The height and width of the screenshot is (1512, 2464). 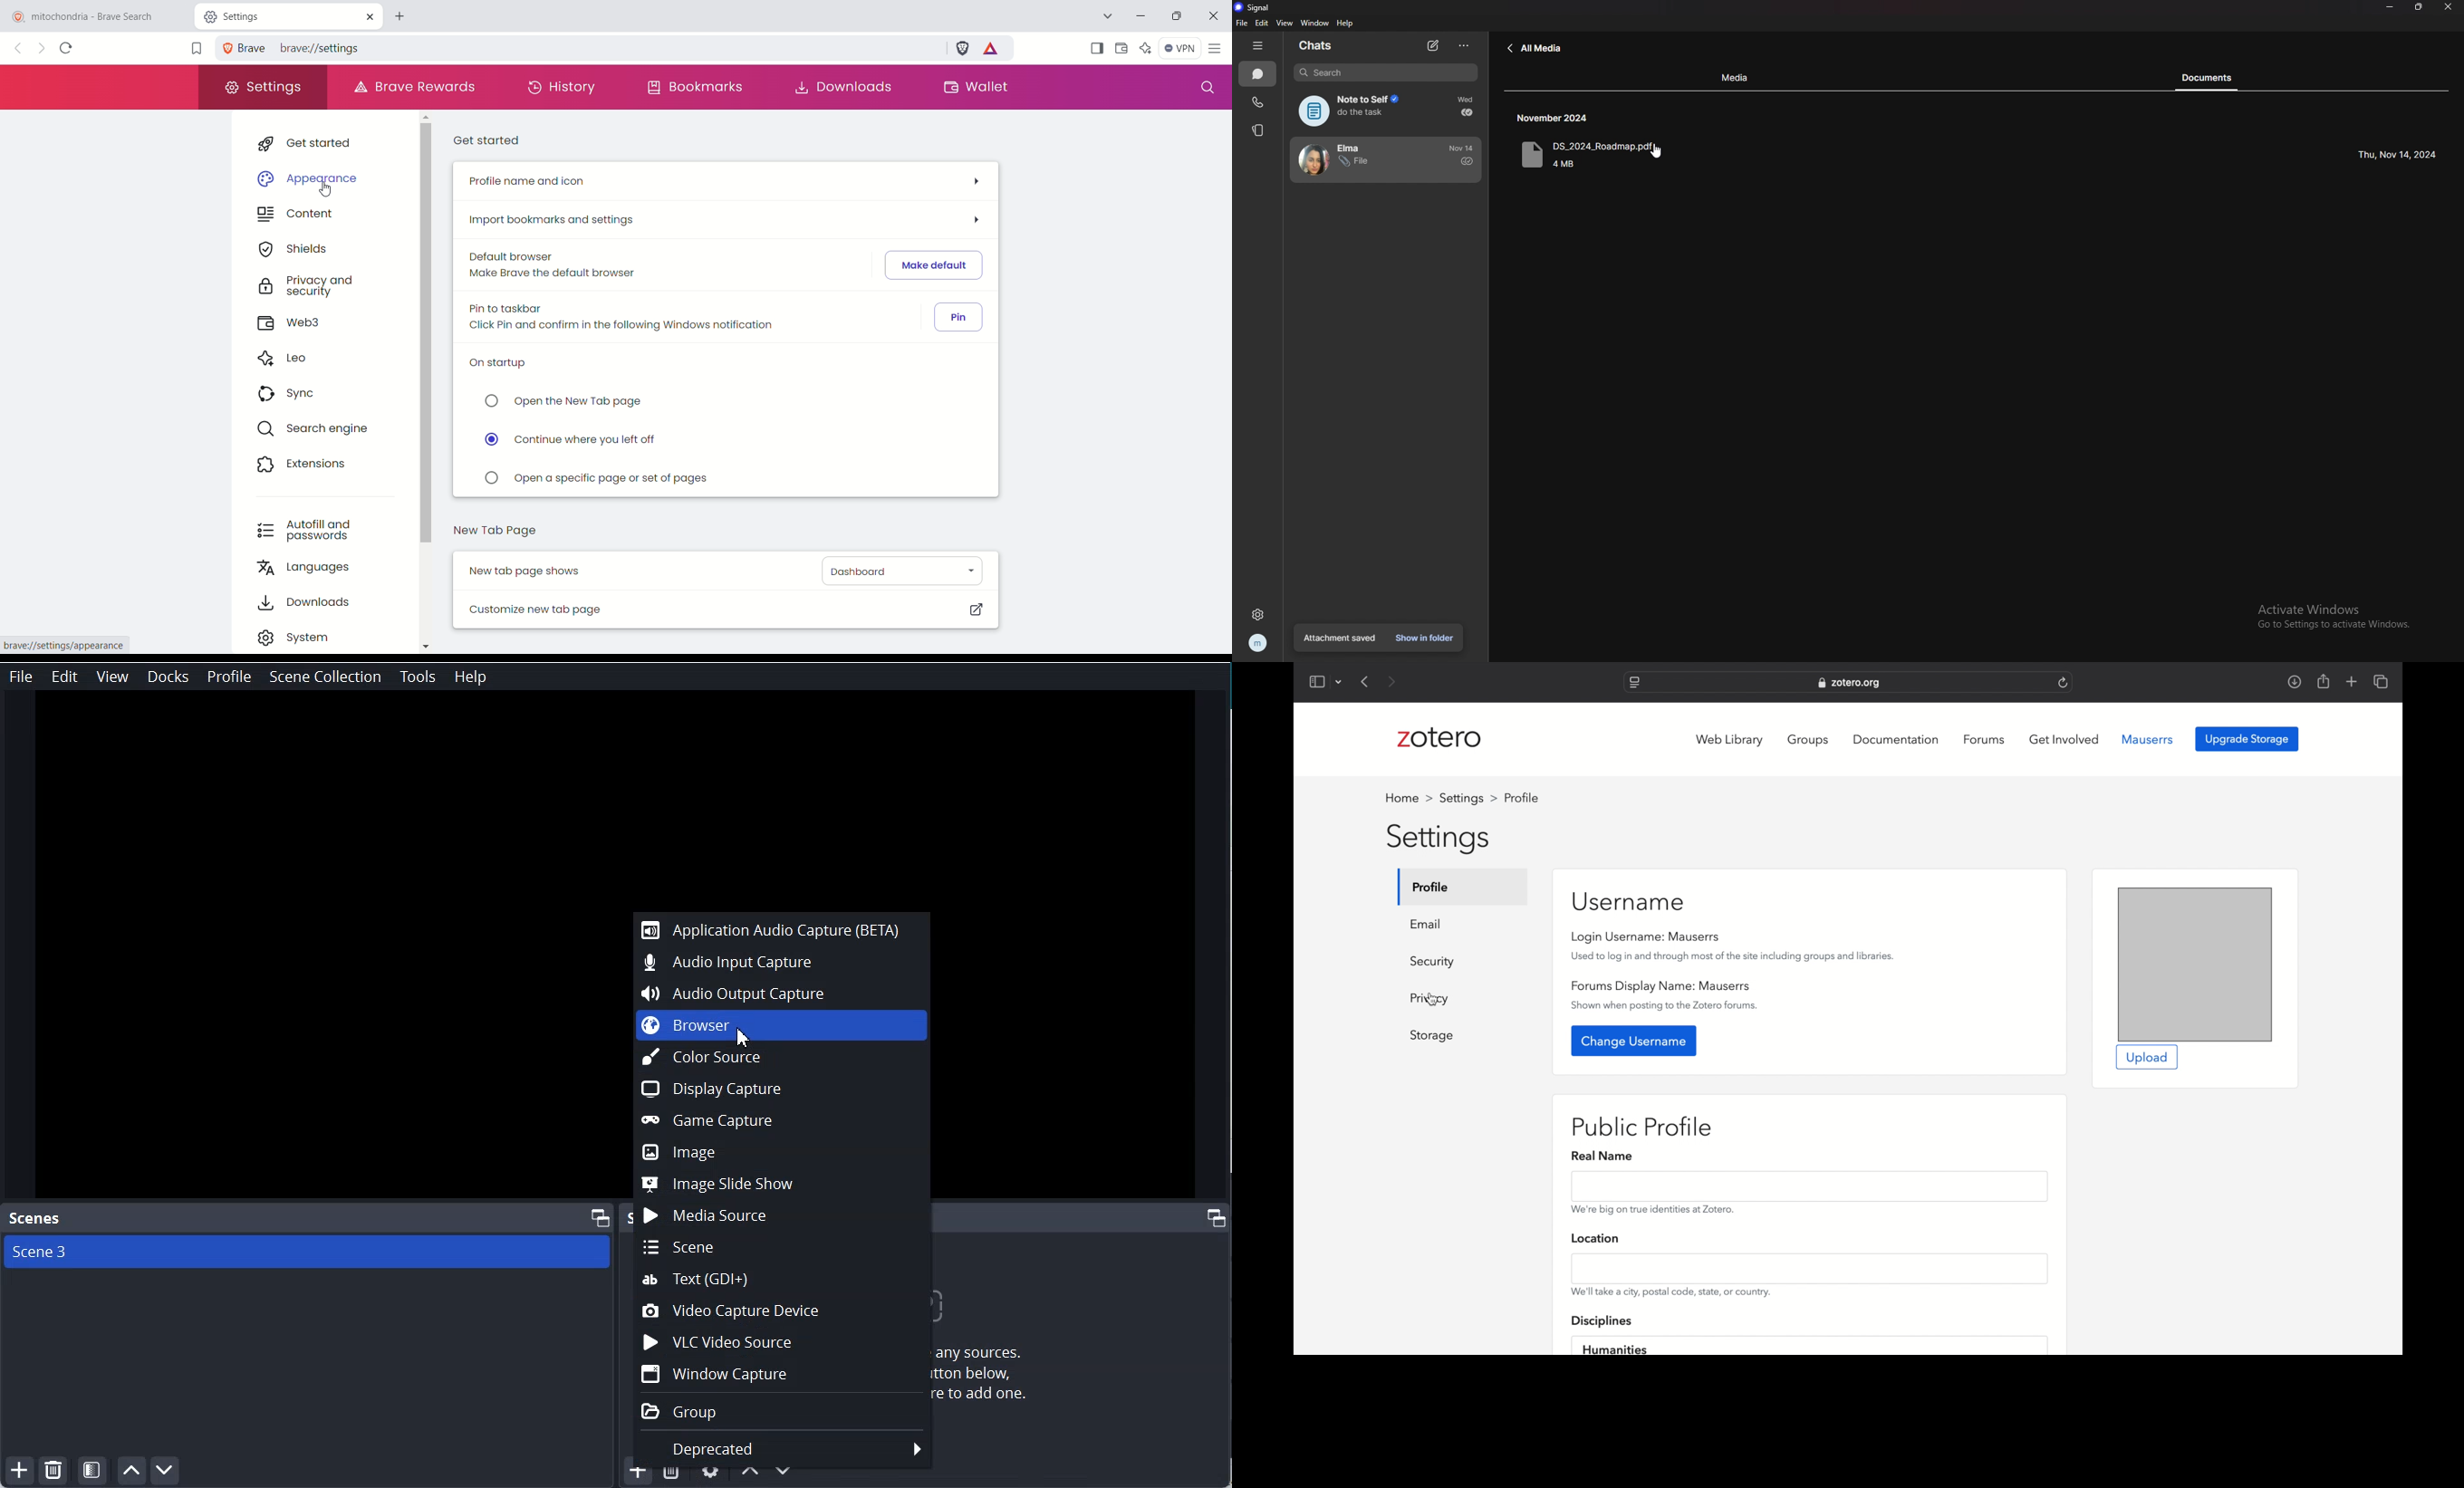 I want to click on help, so click(x=1344, y=24).